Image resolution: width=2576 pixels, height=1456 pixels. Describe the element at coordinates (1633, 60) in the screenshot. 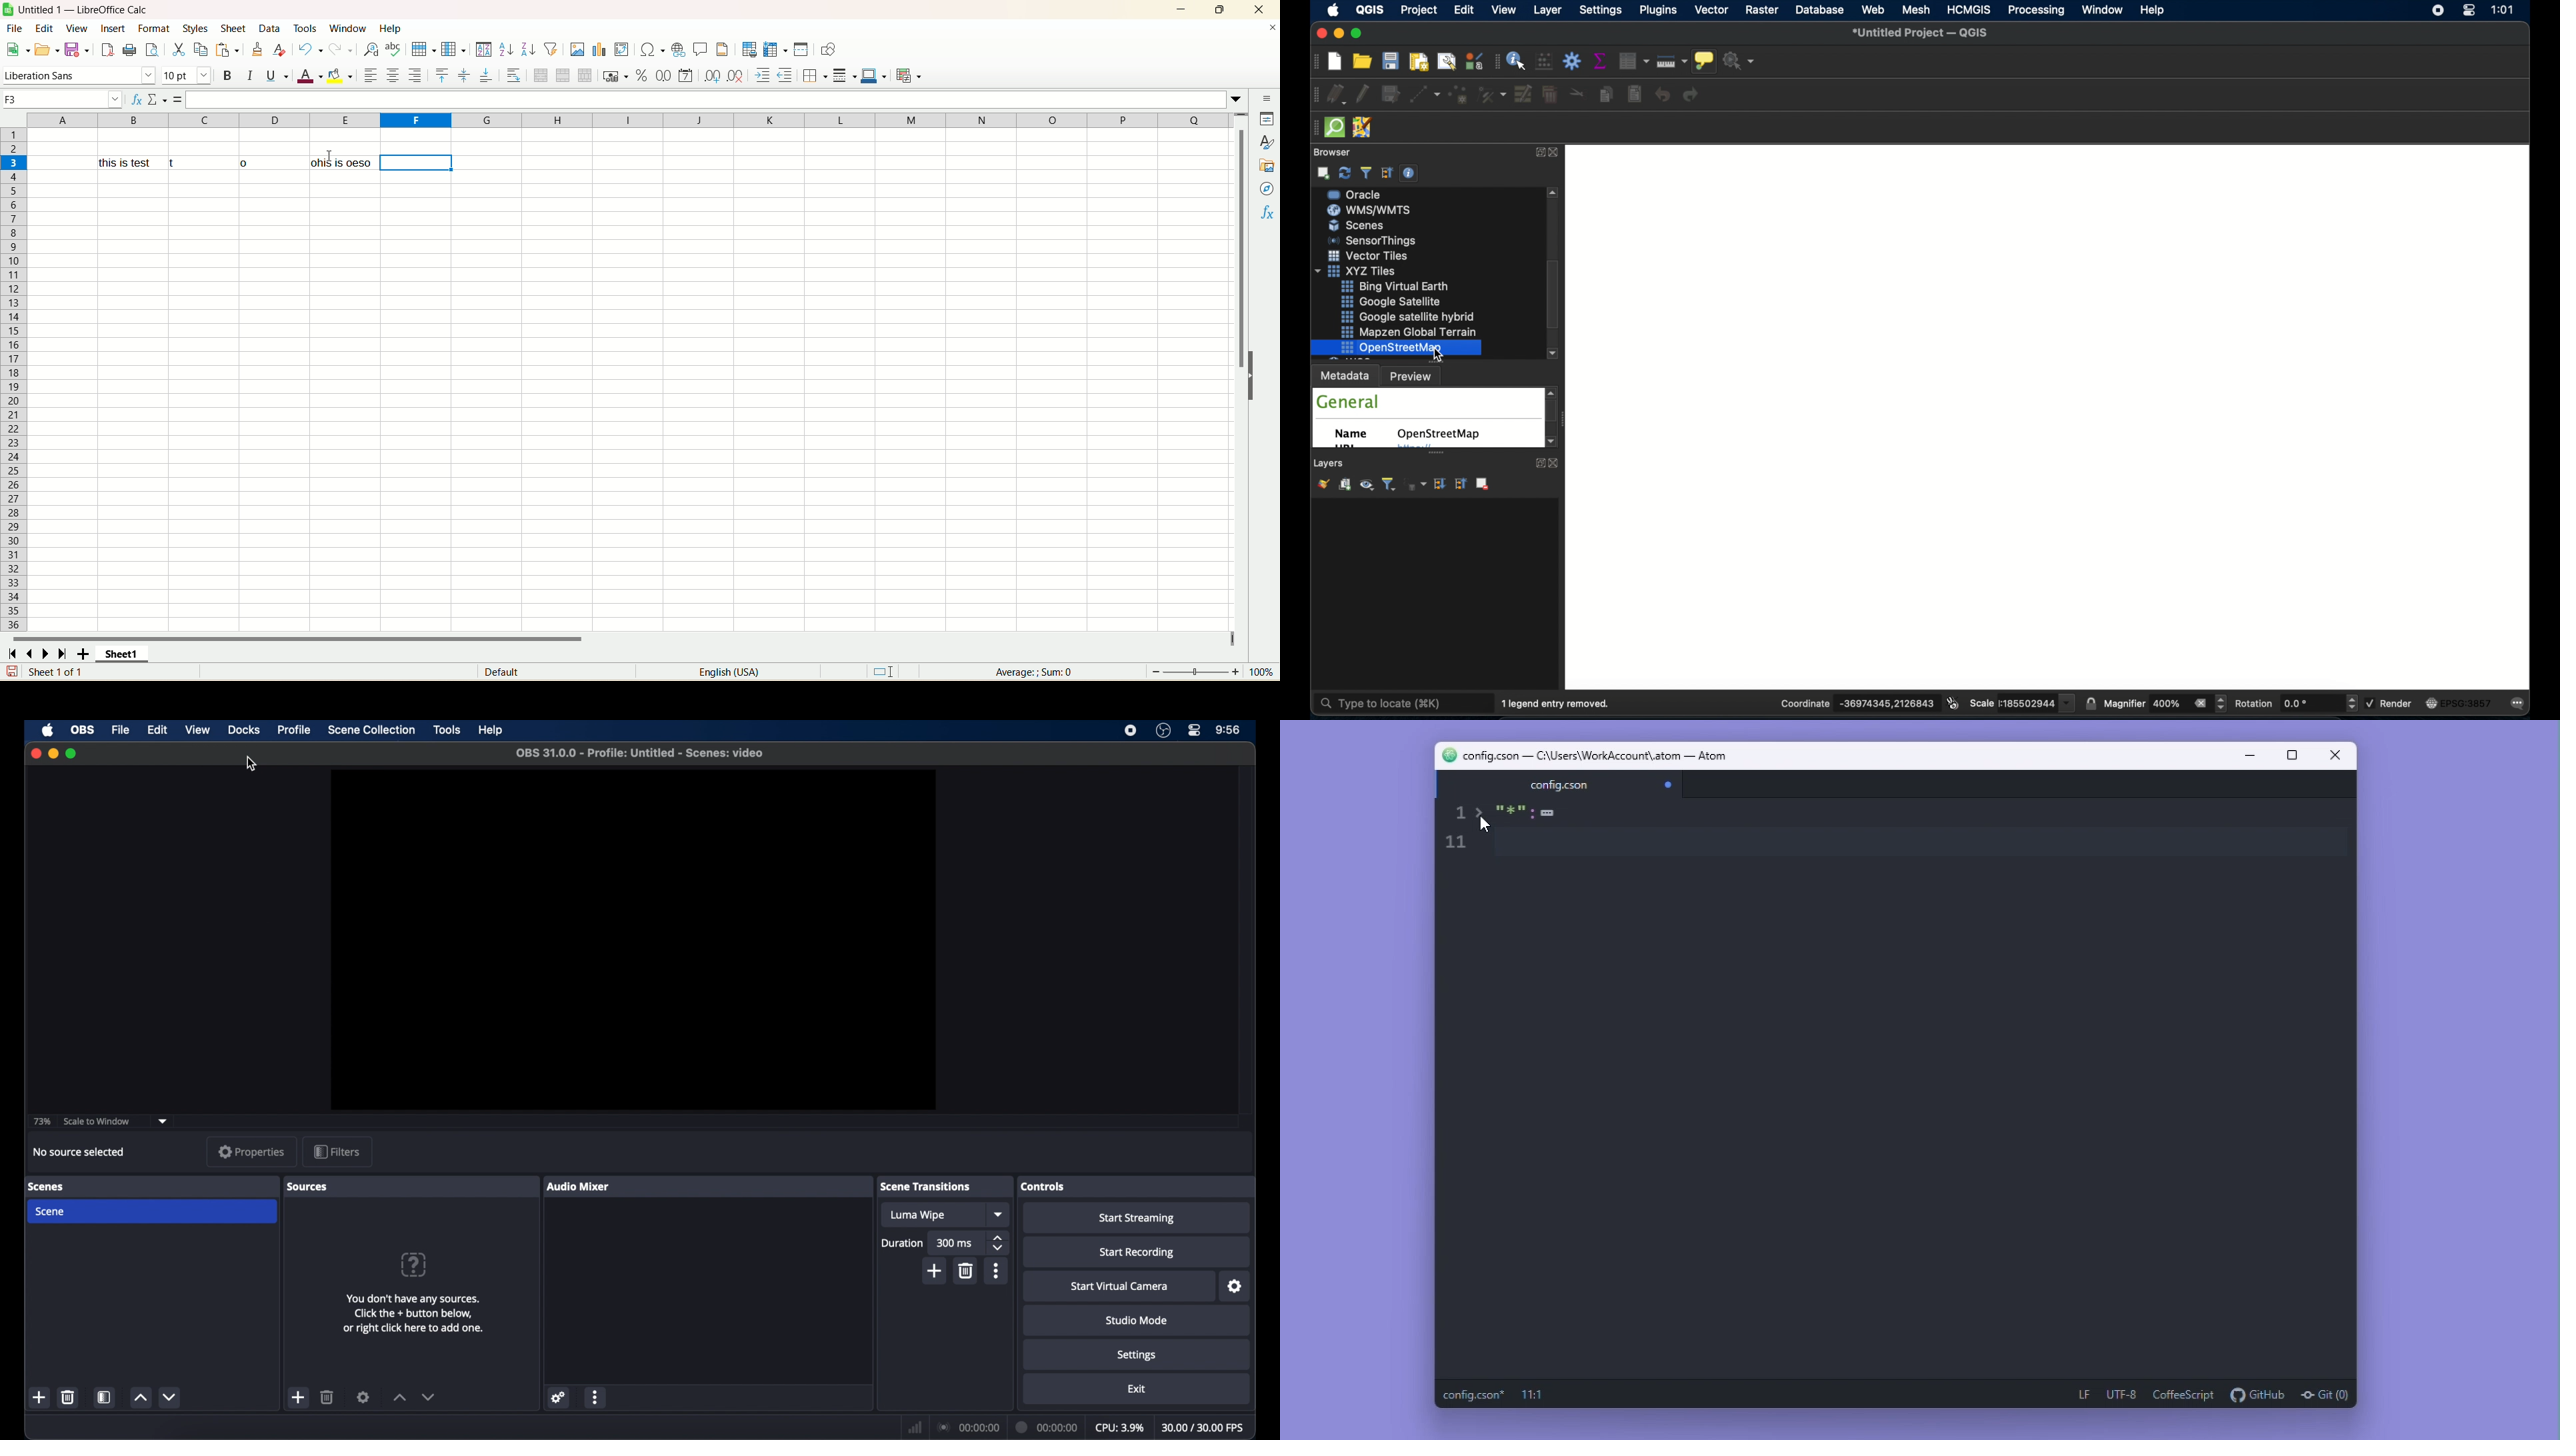

I see `open attribute table` at that location.